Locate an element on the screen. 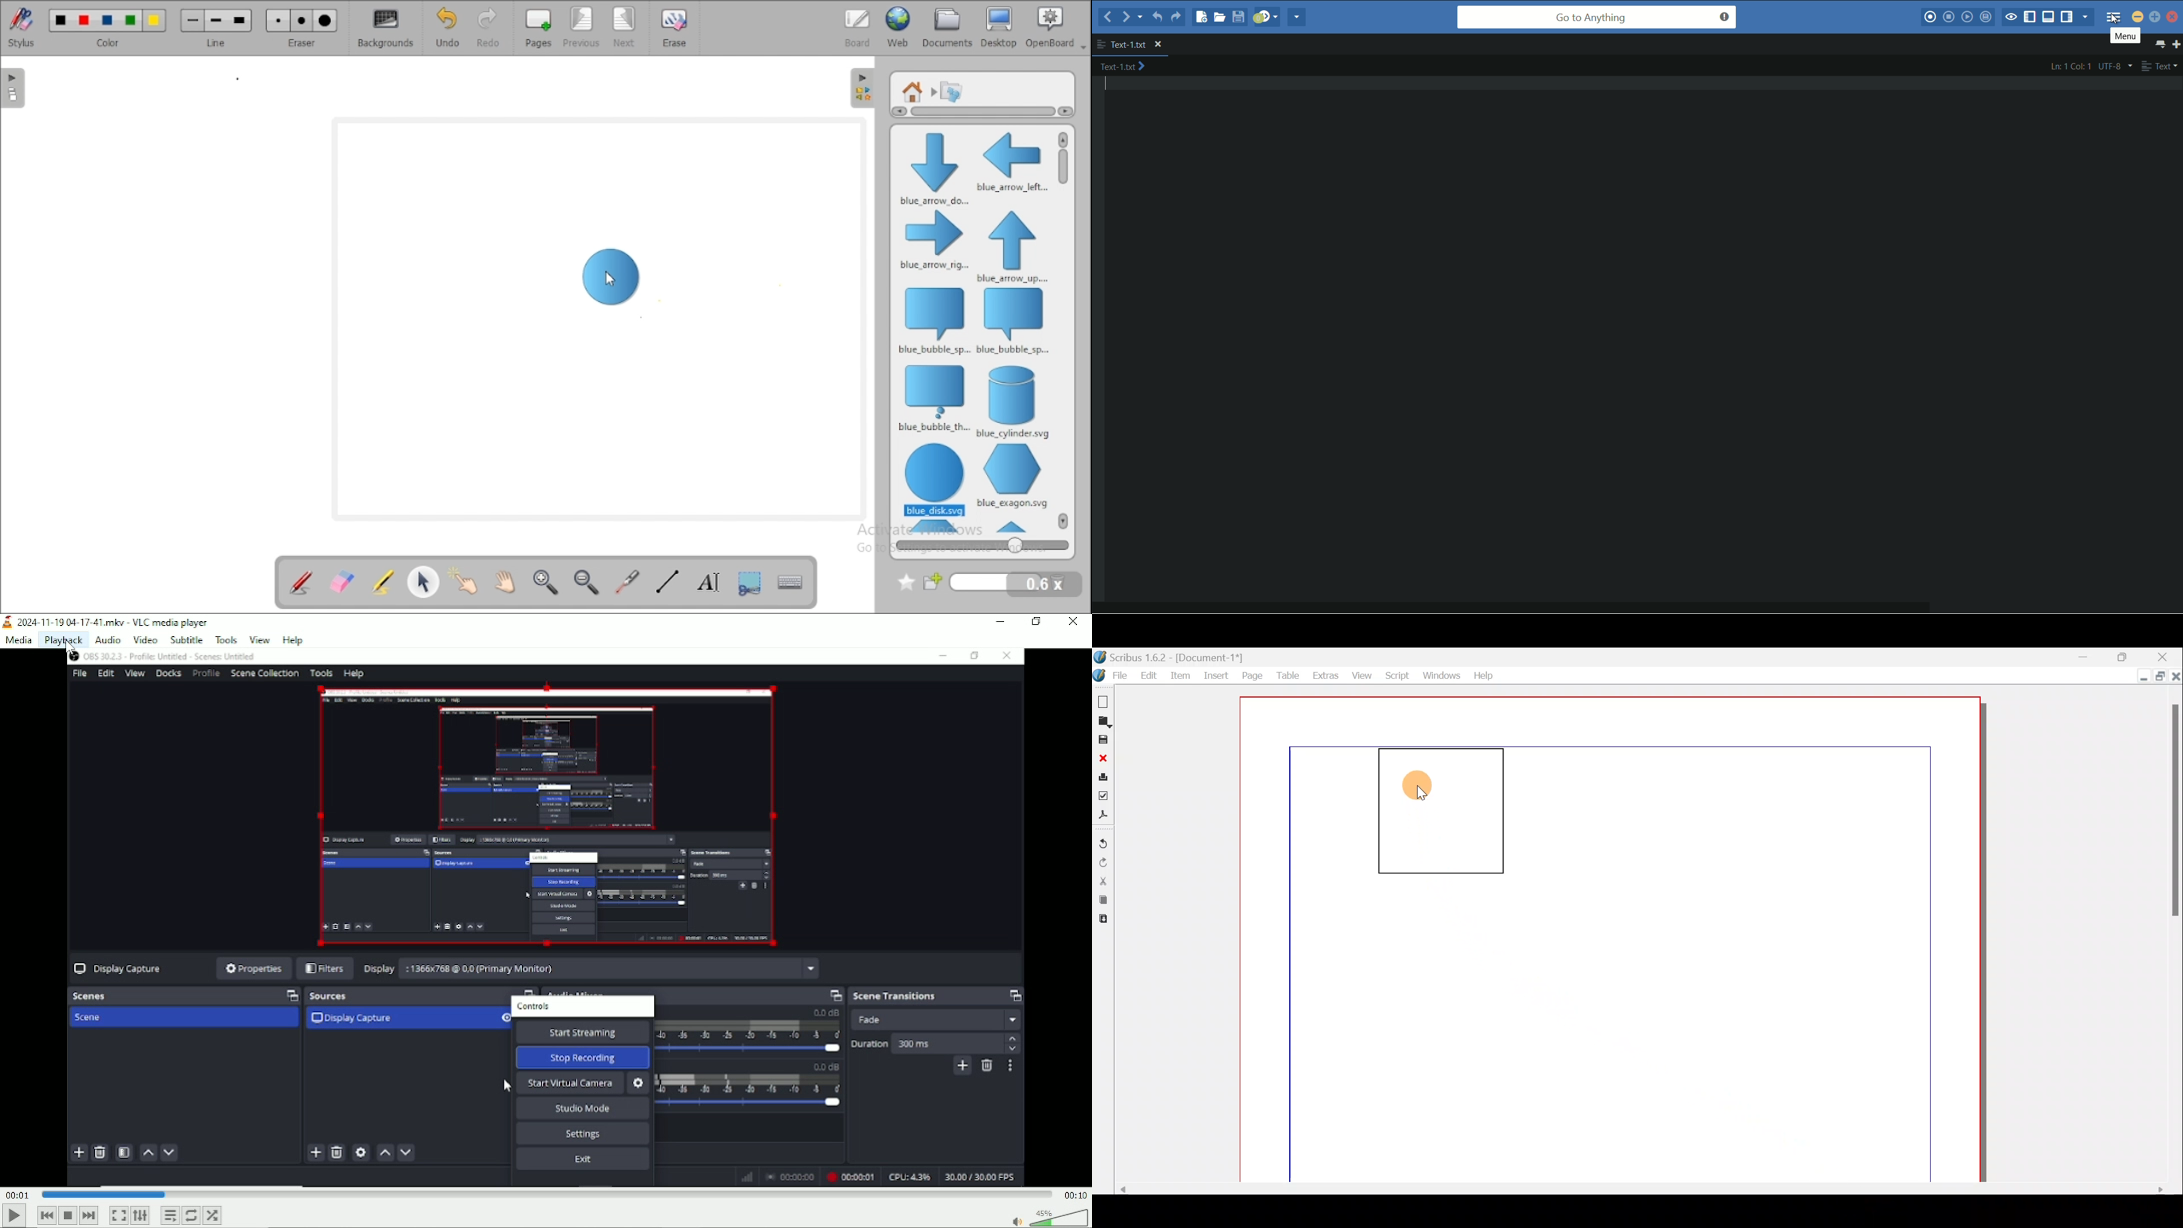  pages pane is located at coordinates (15, 88).